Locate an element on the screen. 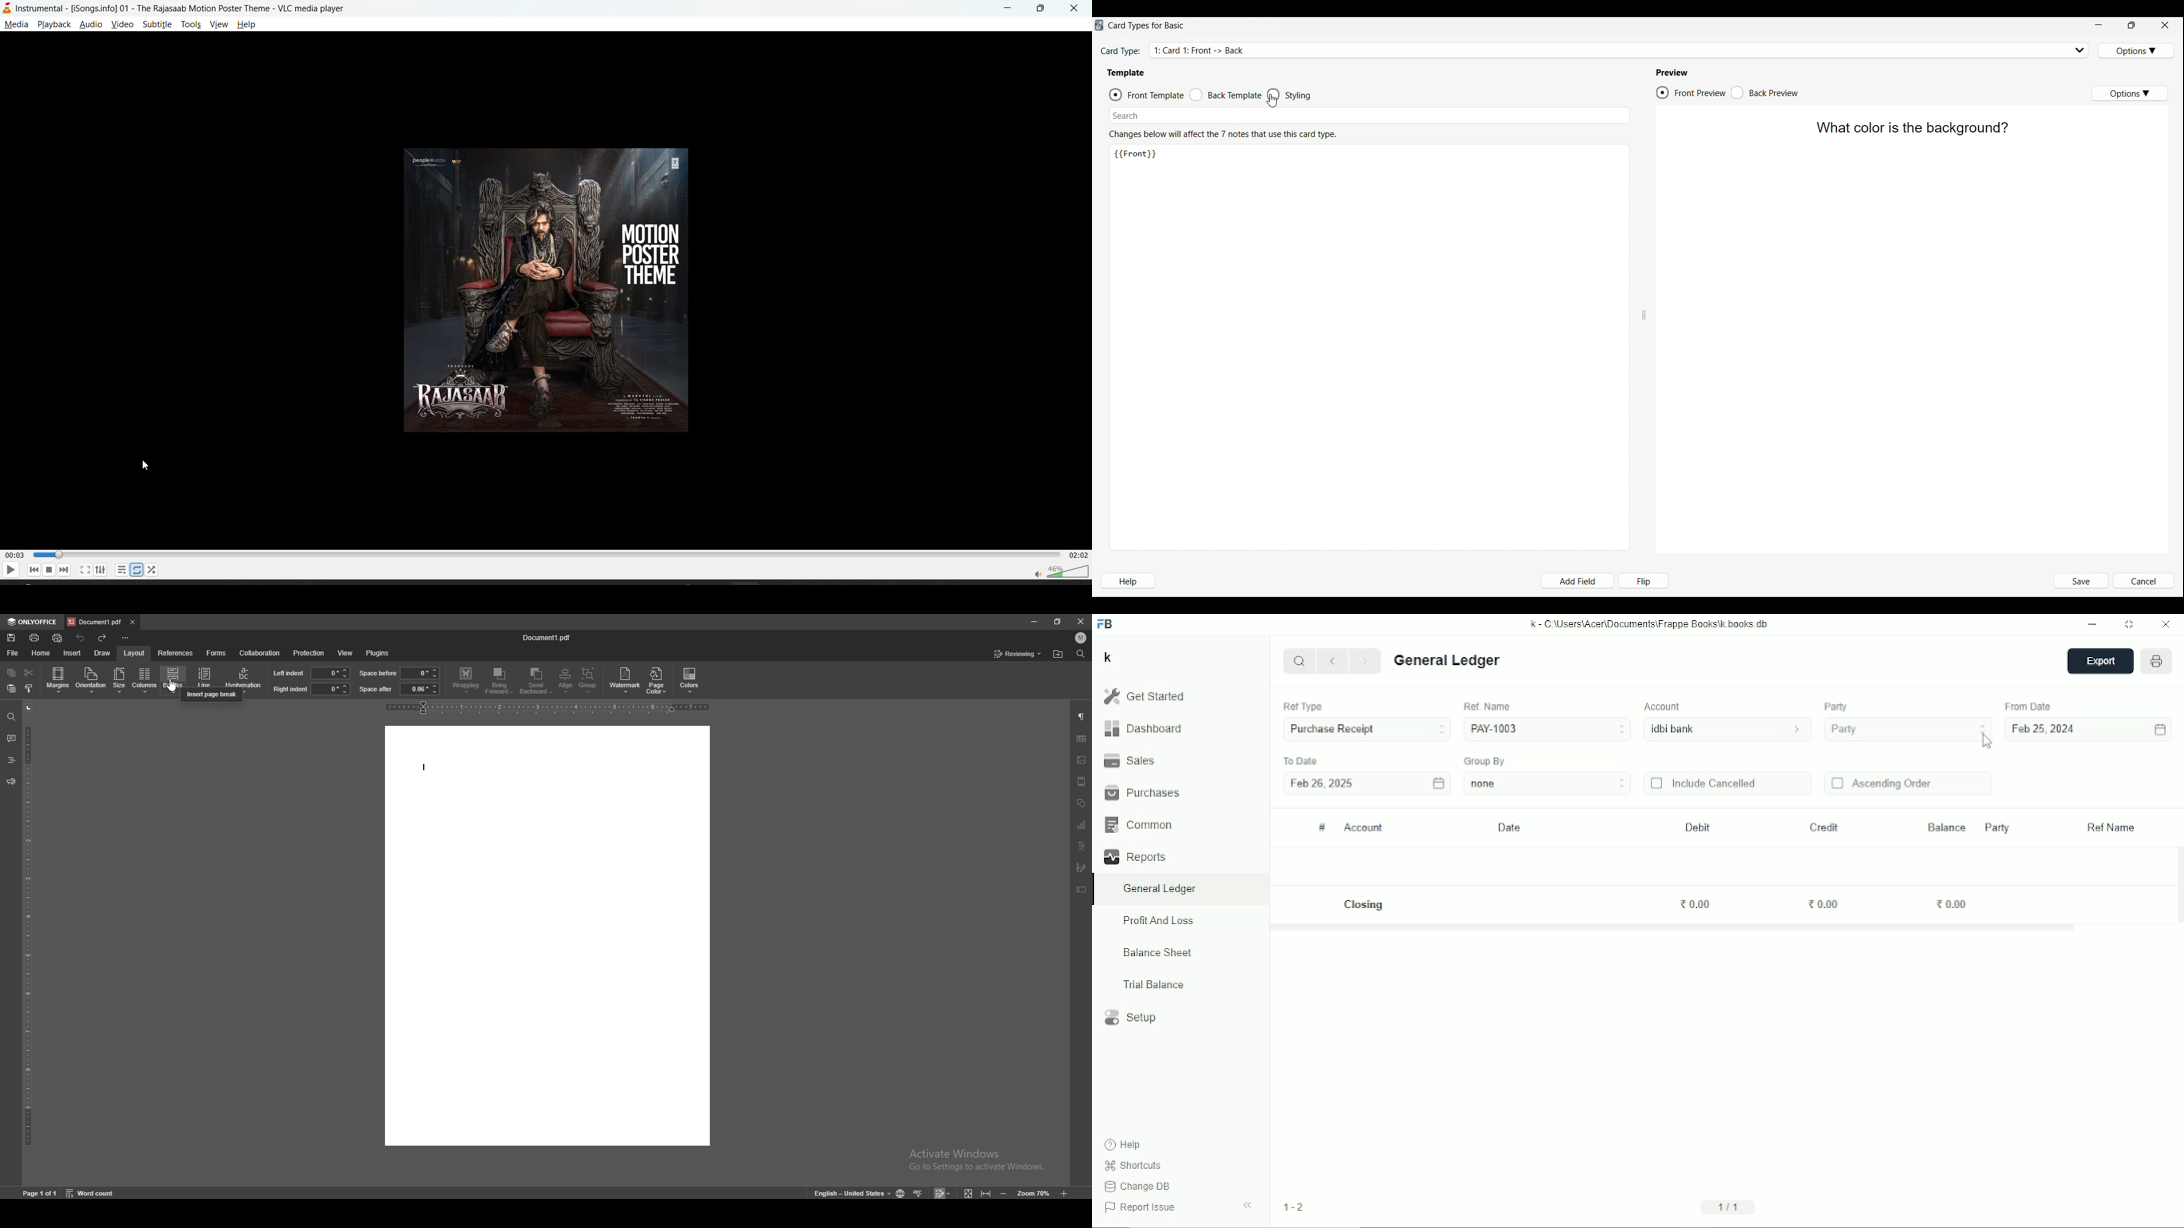  Calendar is located at coordinates (1438, 782).